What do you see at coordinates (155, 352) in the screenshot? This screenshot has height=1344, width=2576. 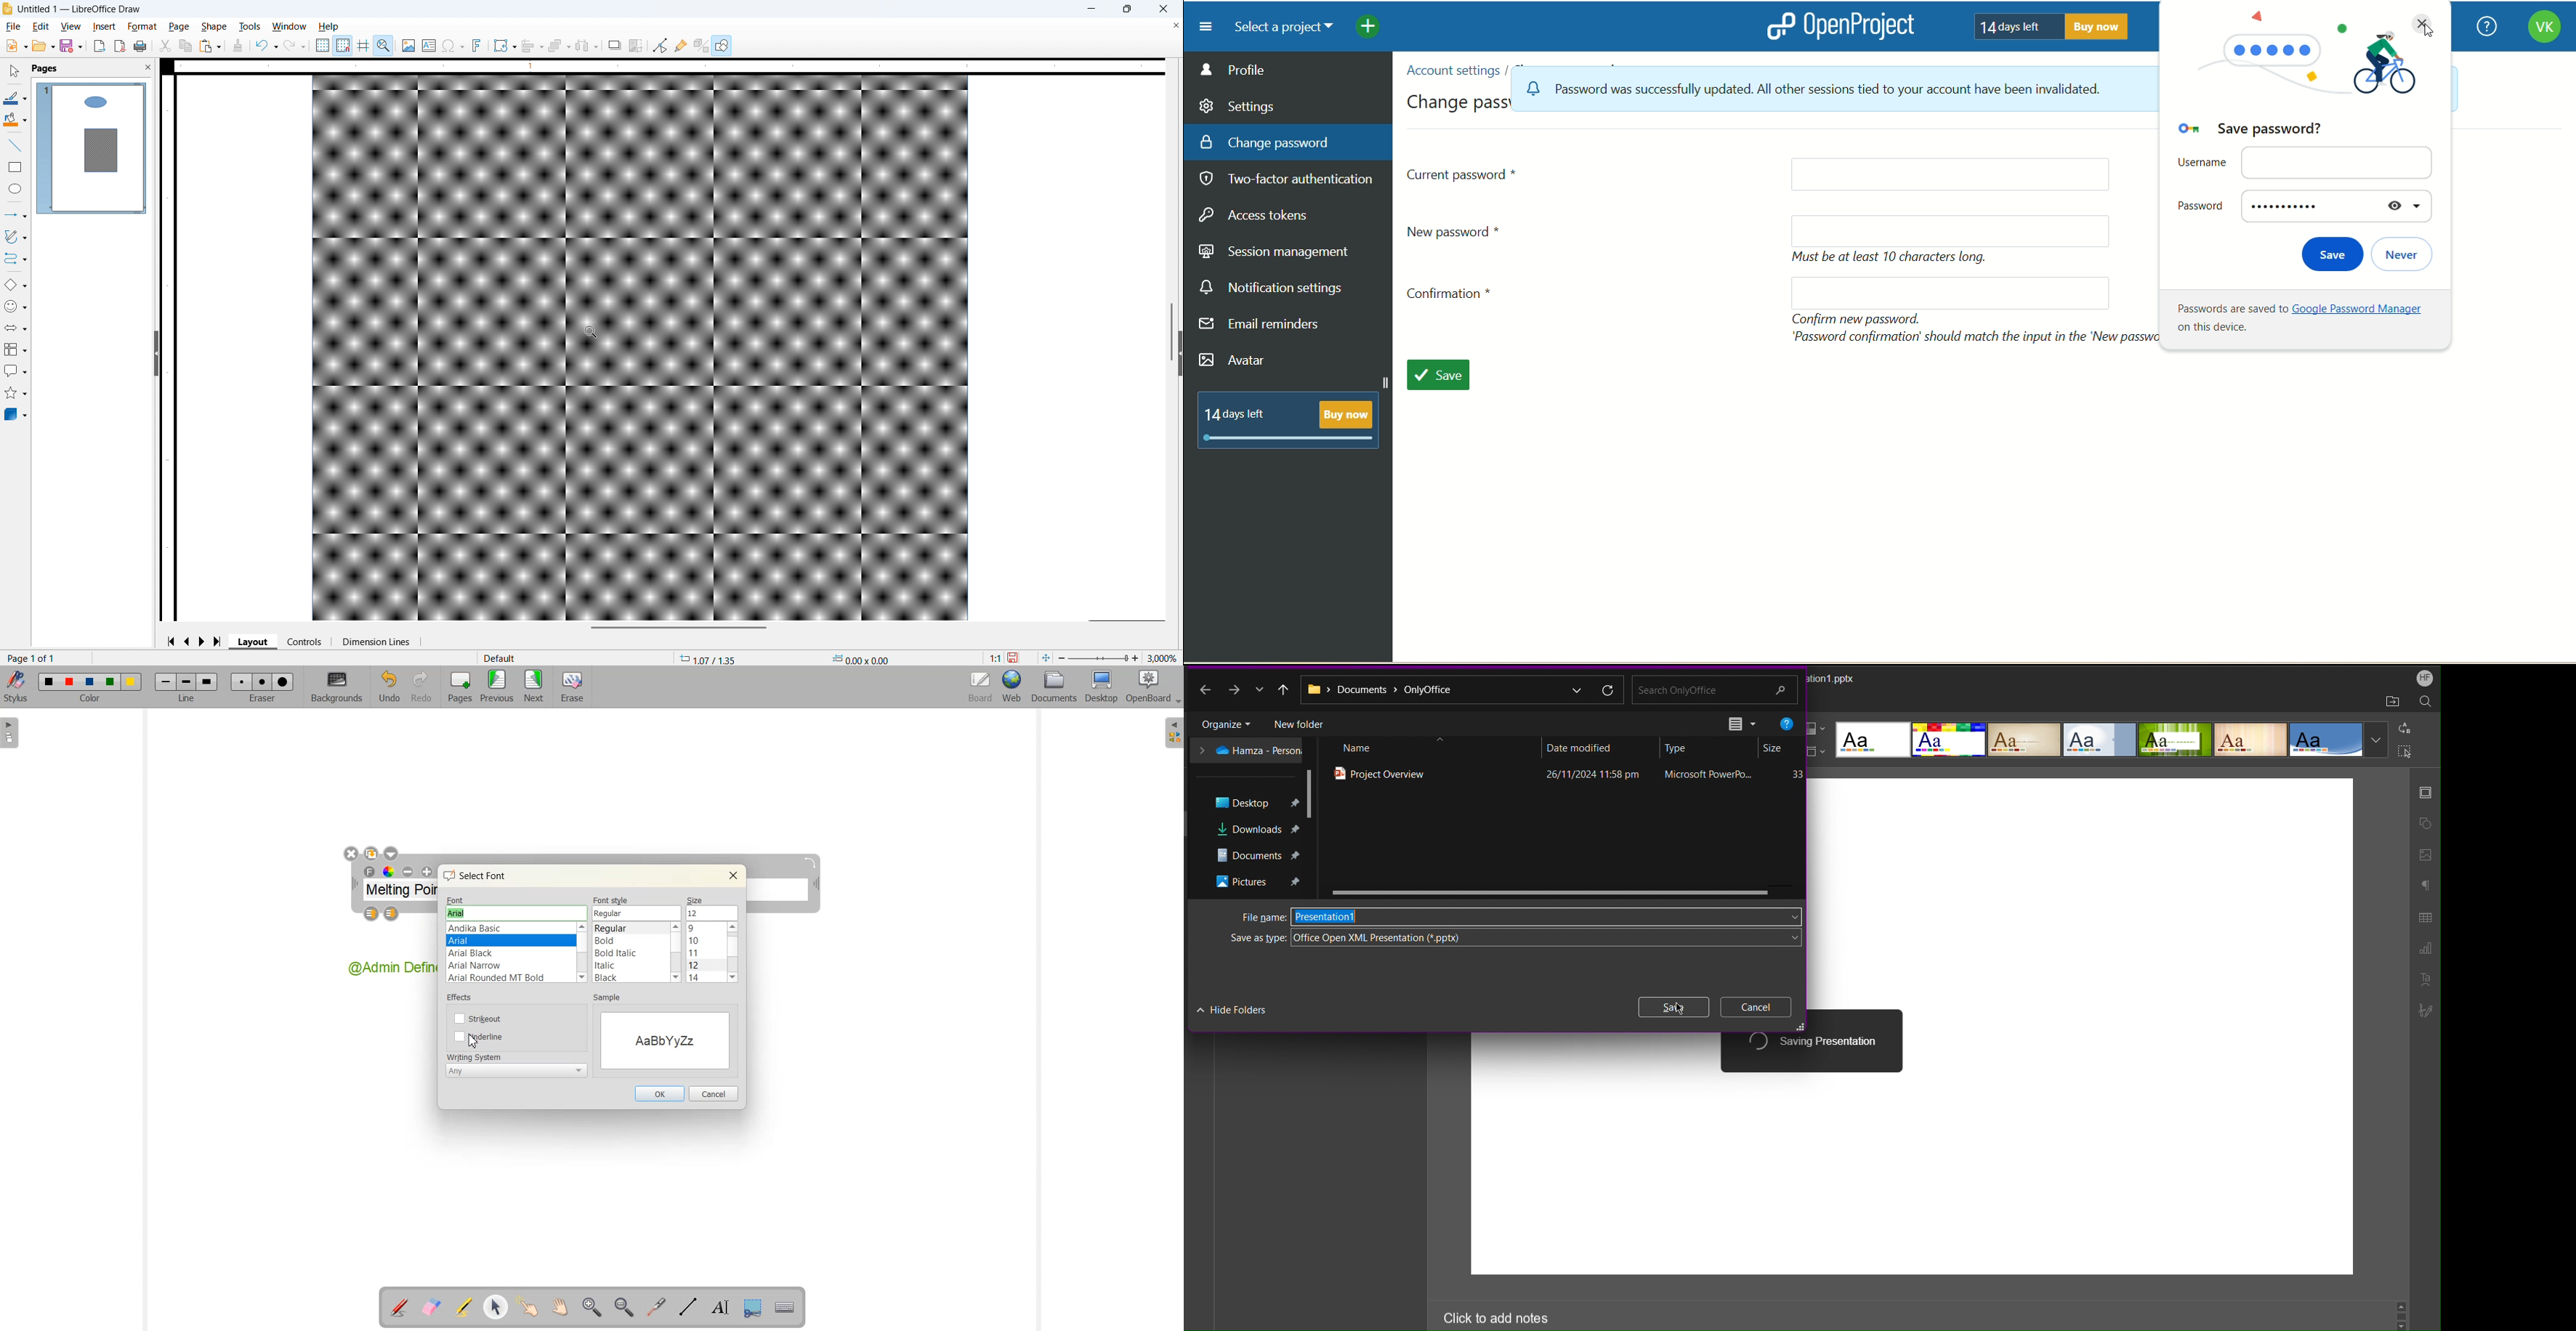 I see `Hide panel ` at bounding box center [155, 352].